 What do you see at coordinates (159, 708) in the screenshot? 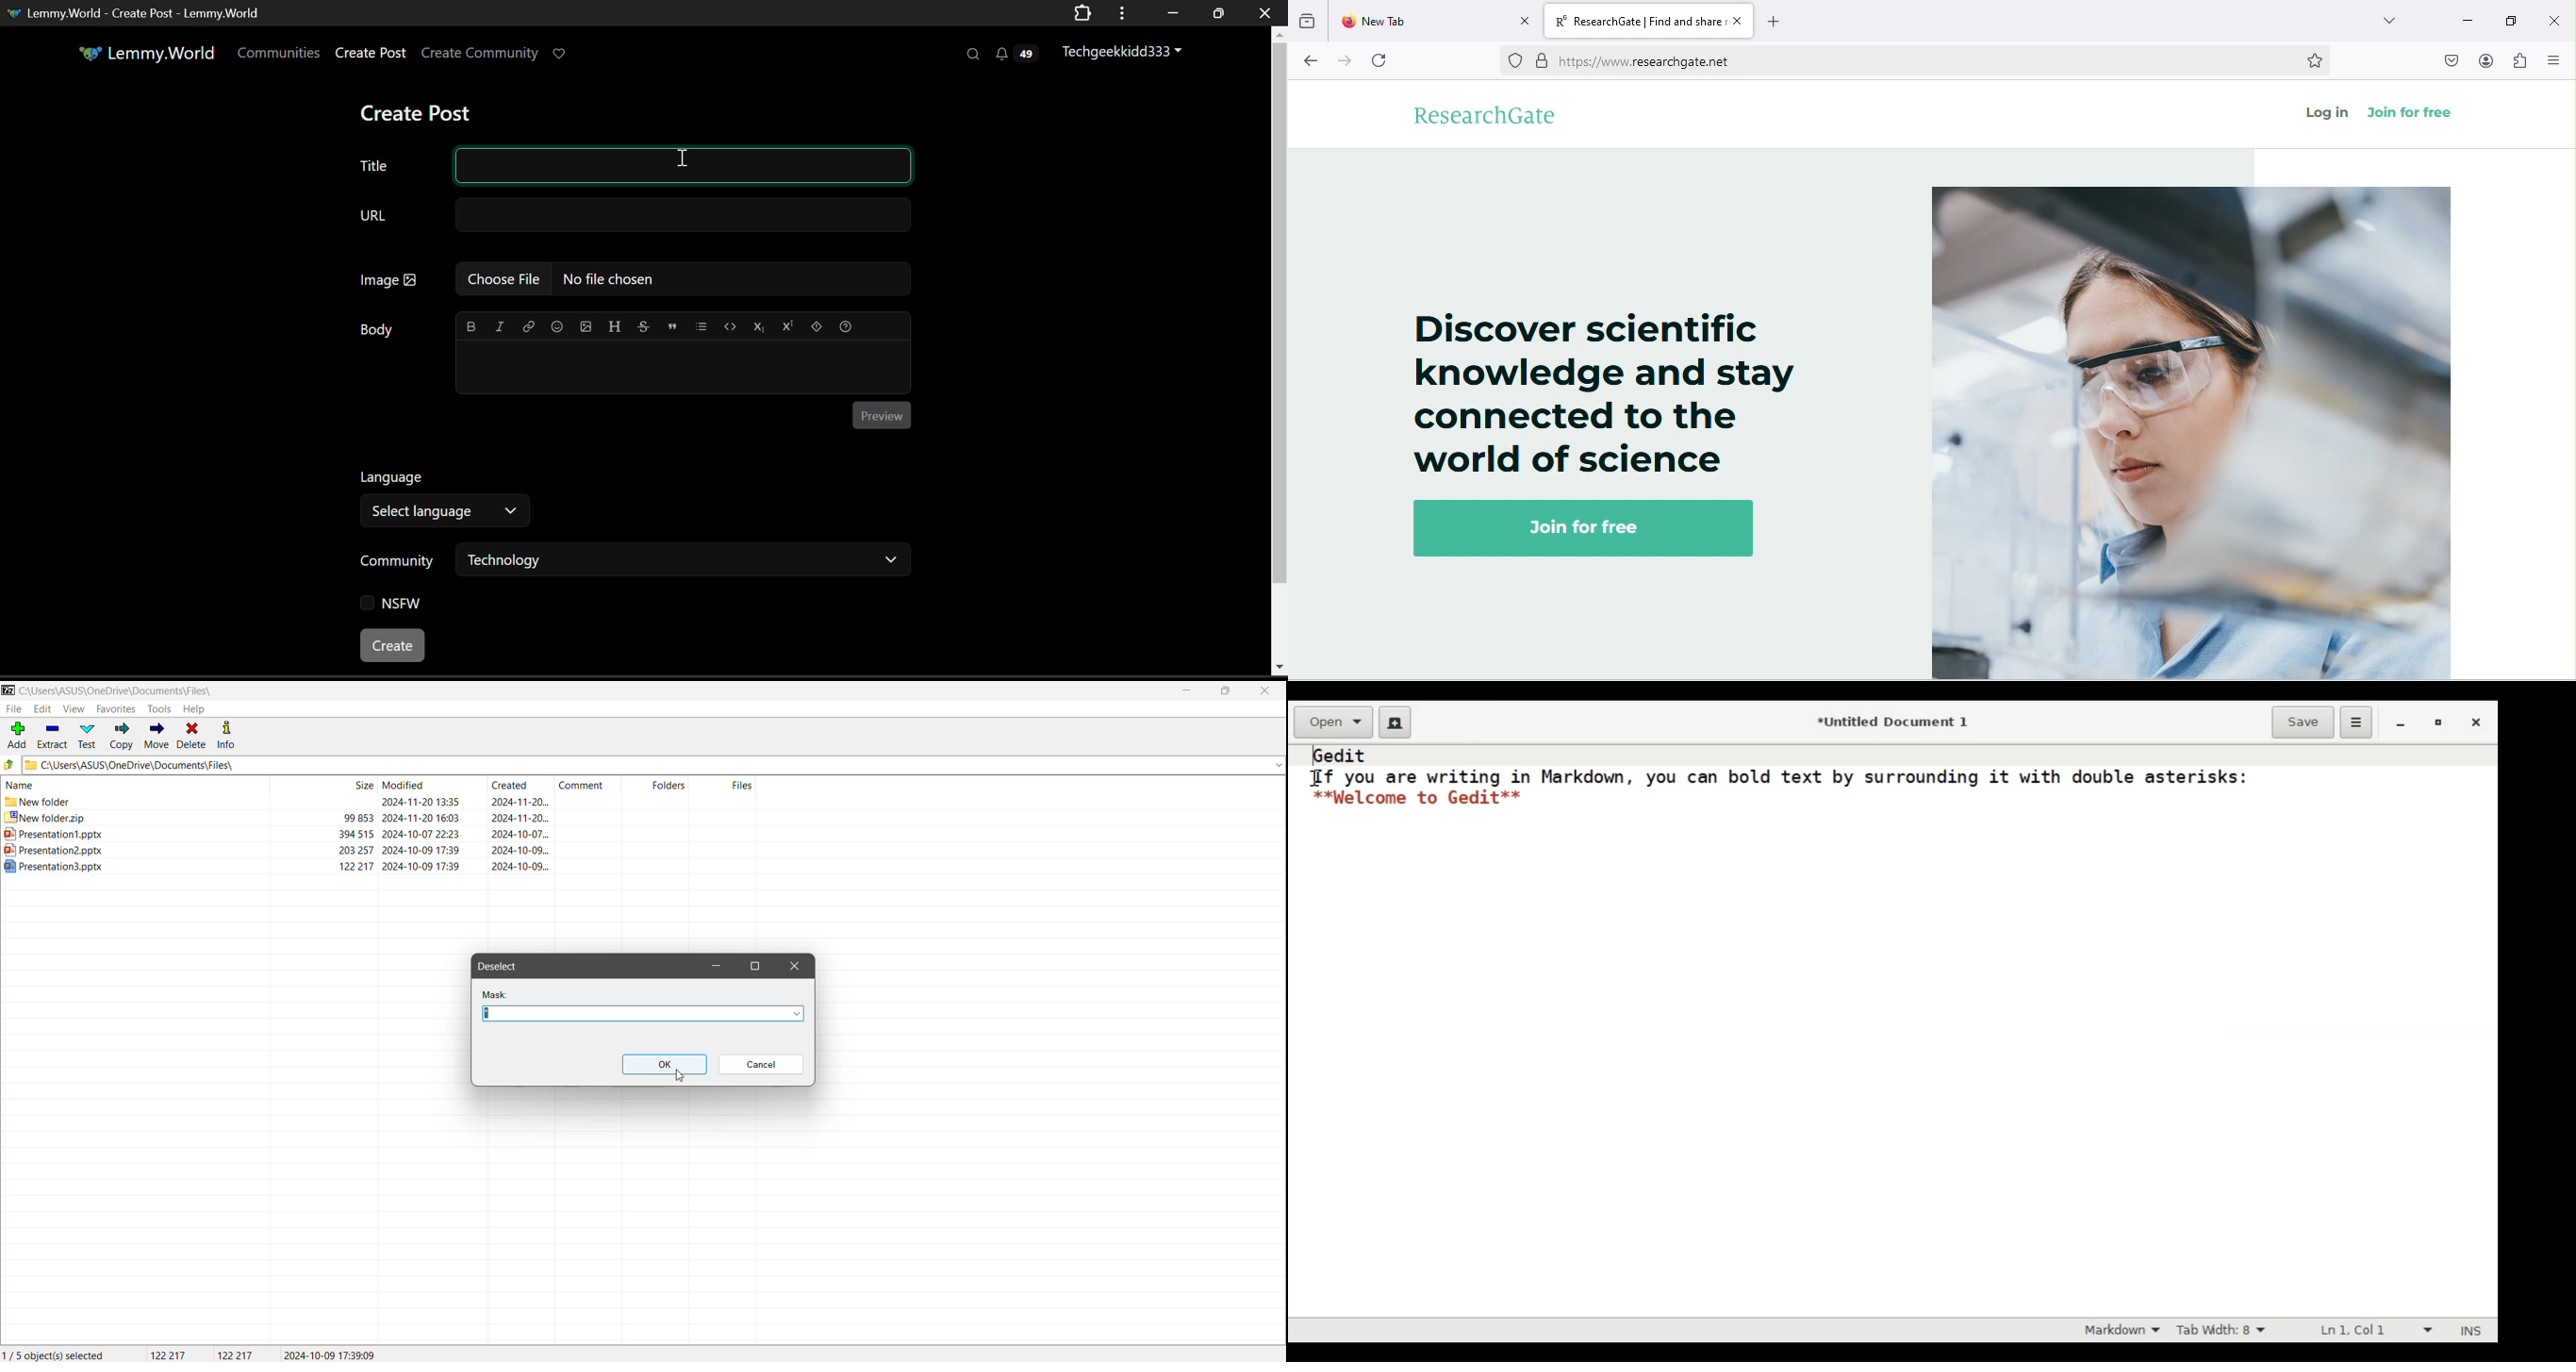
I see `Tools` at bounding box center [159, 708].